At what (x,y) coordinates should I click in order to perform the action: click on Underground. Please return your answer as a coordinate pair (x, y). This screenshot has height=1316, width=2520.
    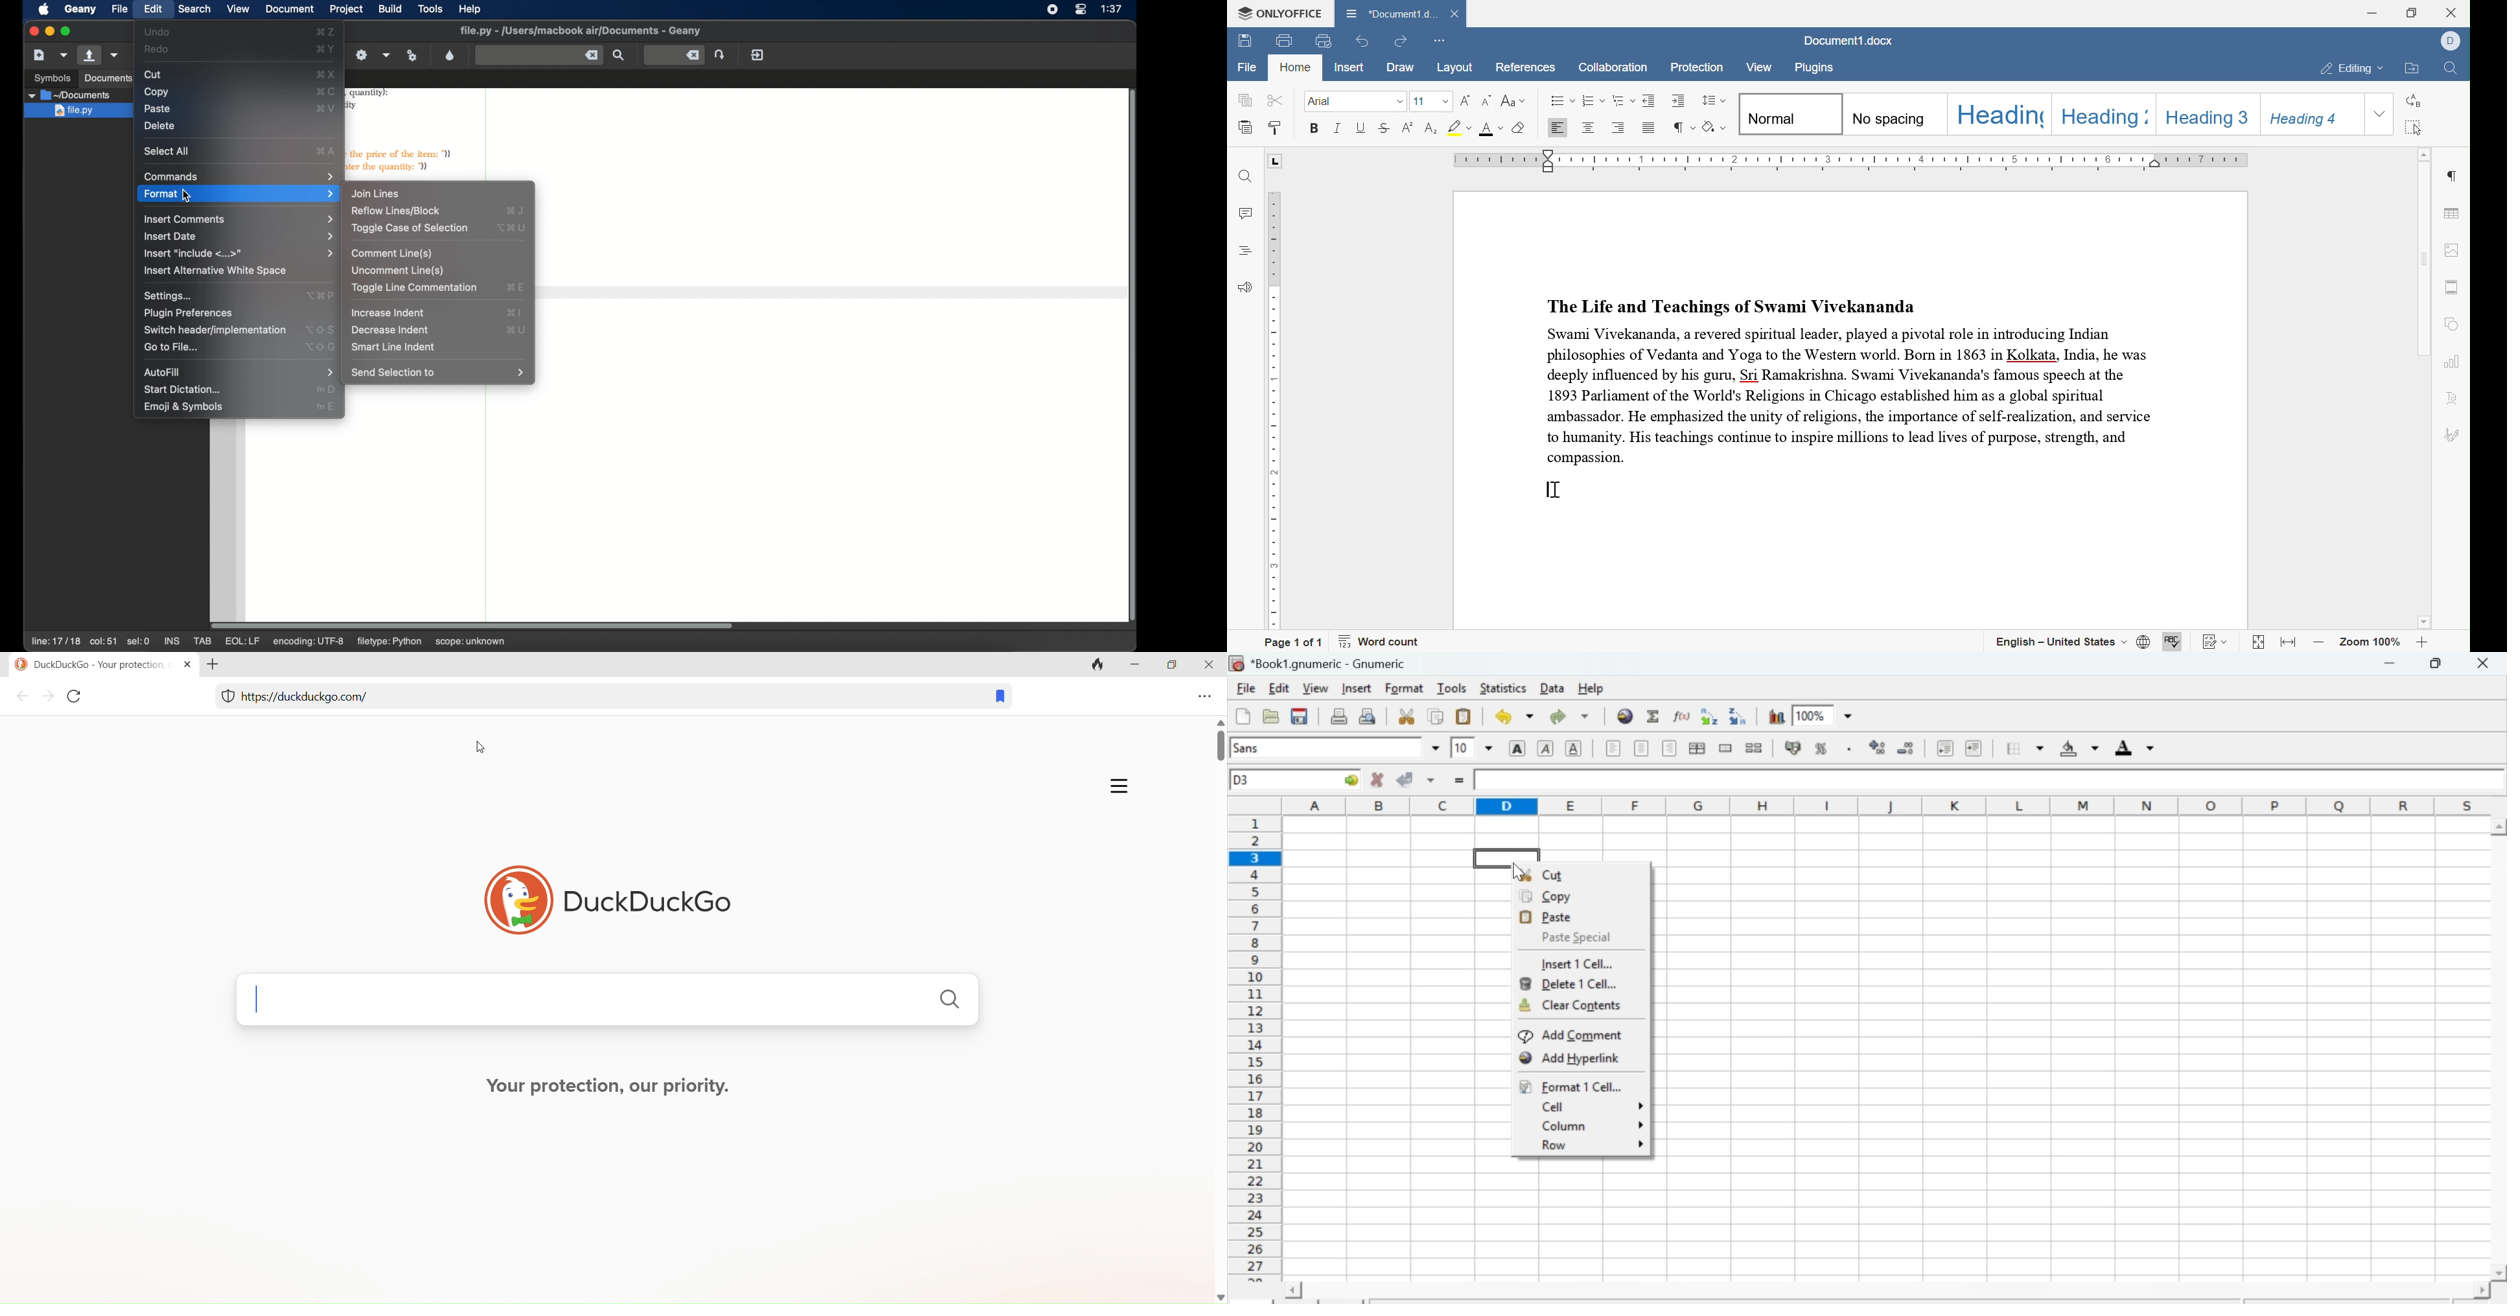
    Looking at the image, I should click on (1573, 748).